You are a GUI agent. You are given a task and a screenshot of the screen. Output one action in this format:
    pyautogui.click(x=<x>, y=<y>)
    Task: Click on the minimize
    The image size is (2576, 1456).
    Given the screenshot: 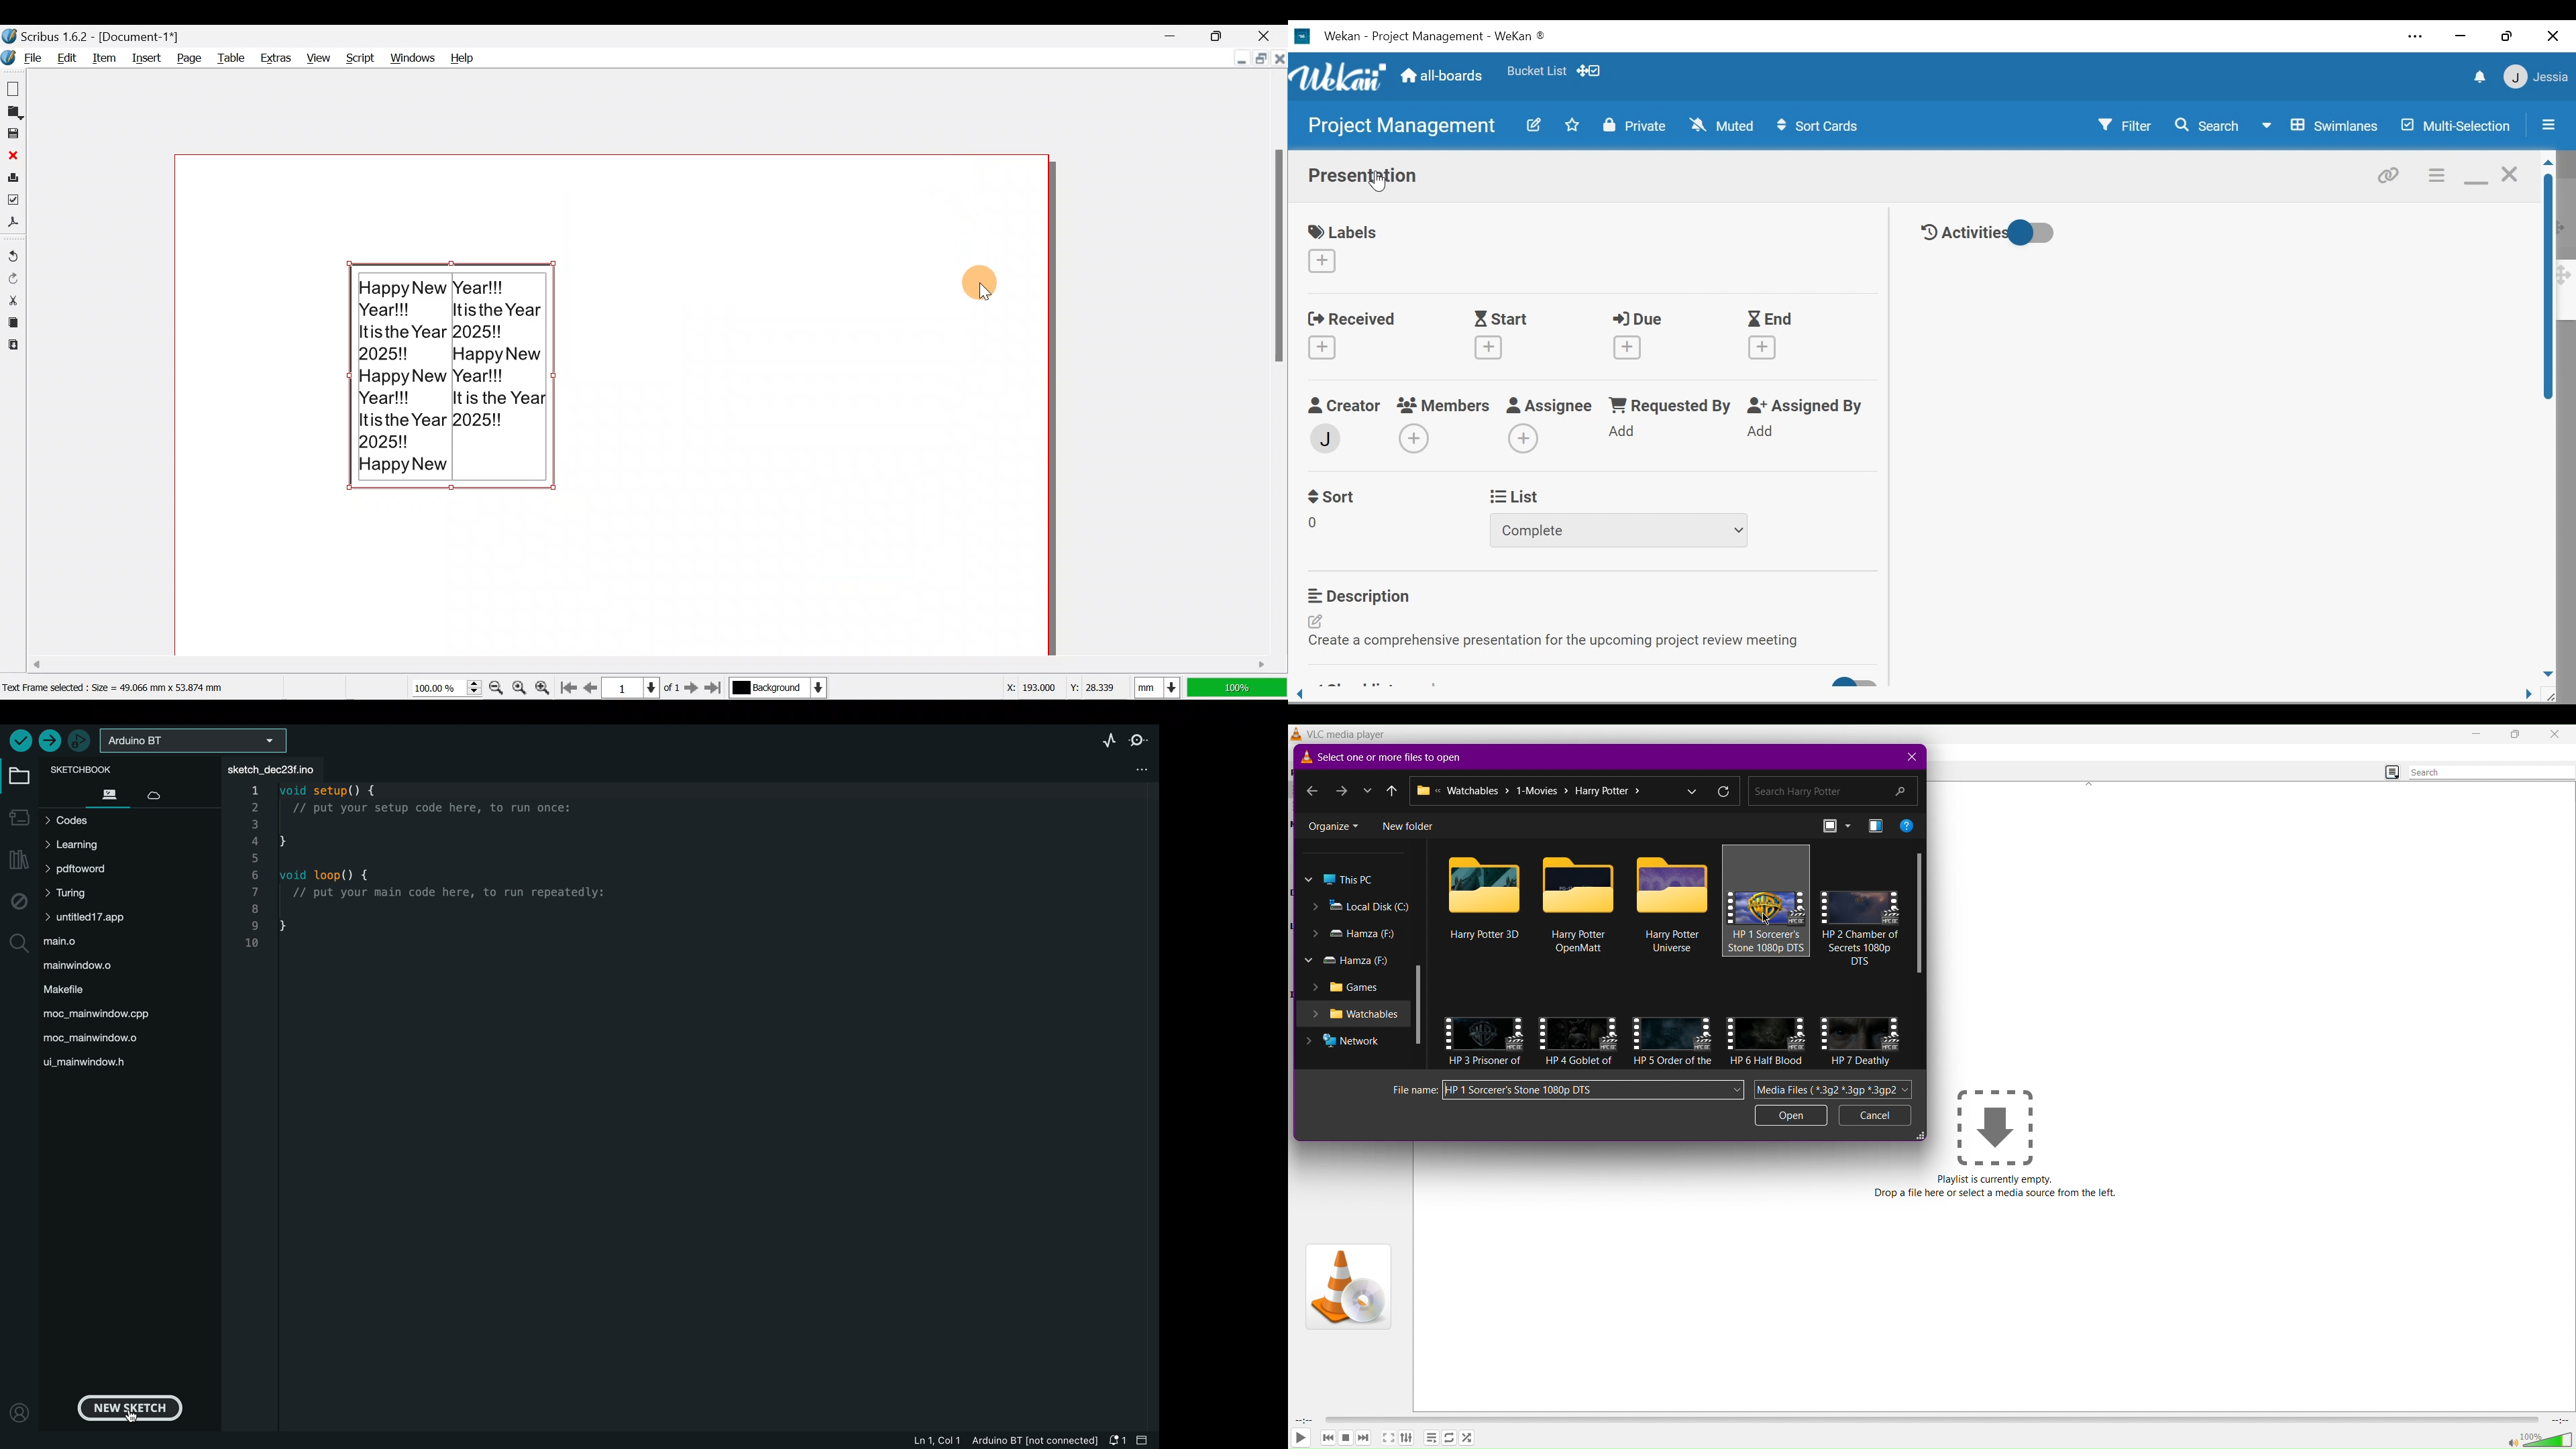 What is the action you would take?
    pyautogui.click(x=2475, y=176)
    